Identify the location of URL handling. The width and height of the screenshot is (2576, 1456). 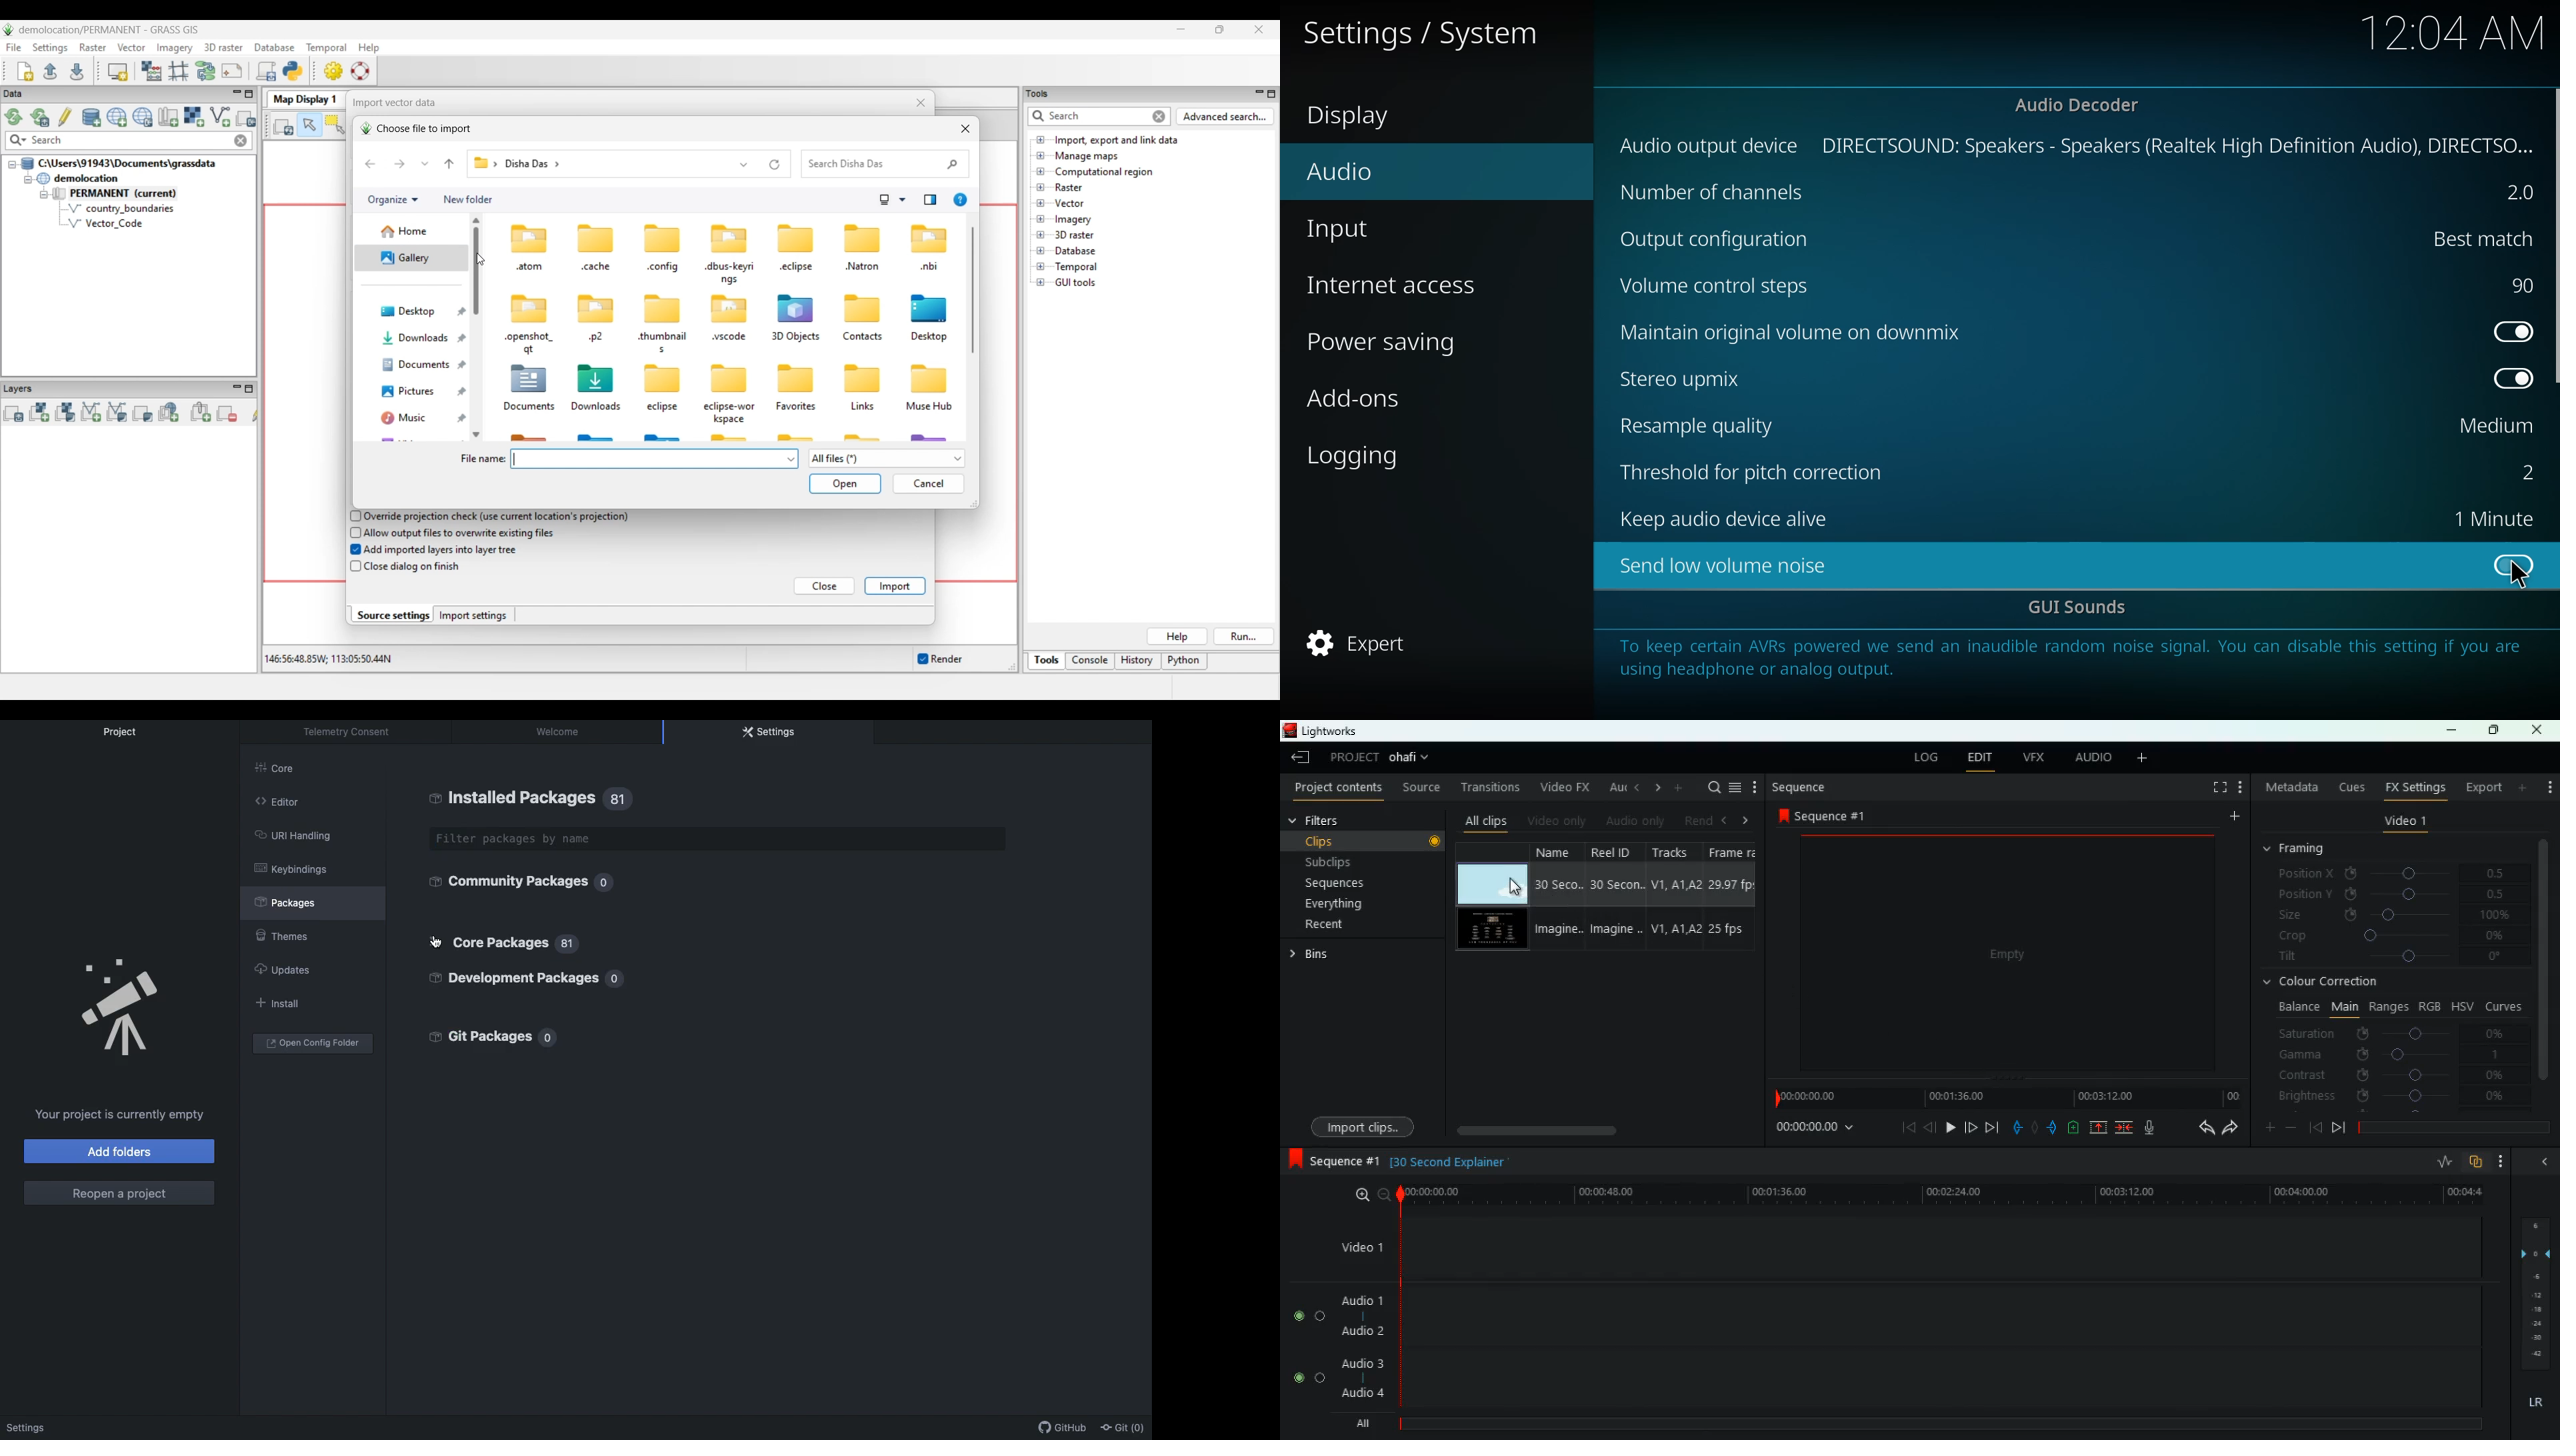
(292, 834).